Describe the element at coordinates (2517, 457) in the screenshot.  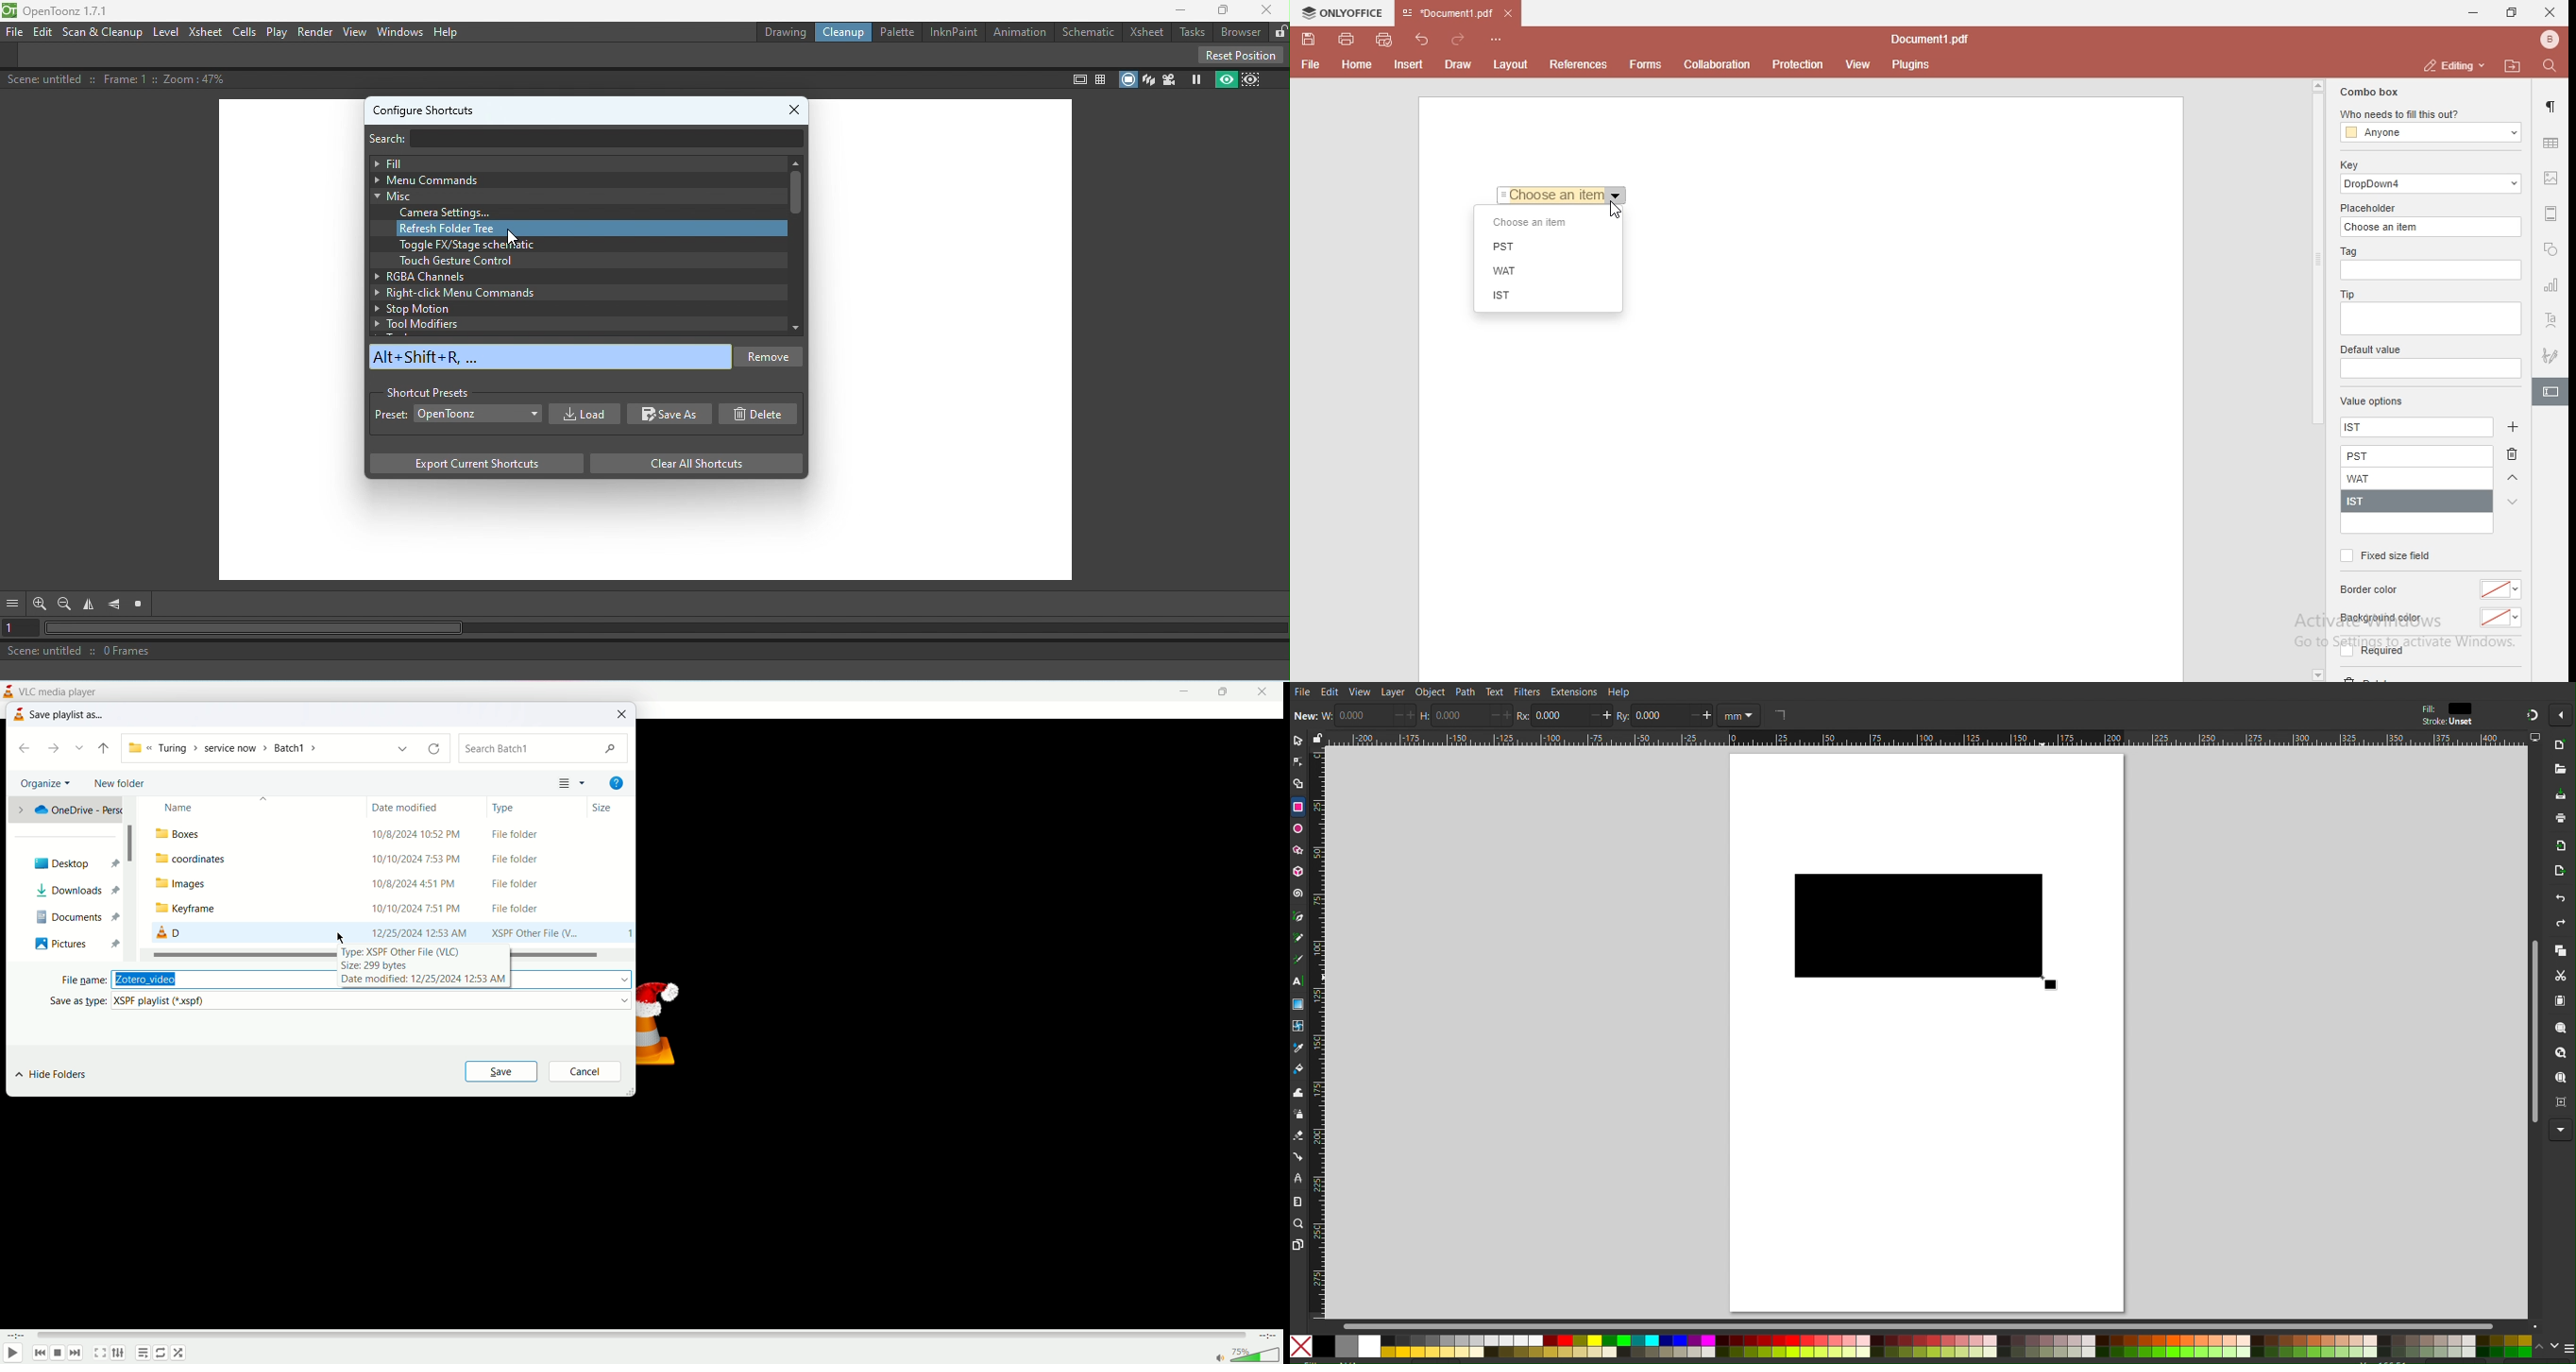
I see `delete` at that location.